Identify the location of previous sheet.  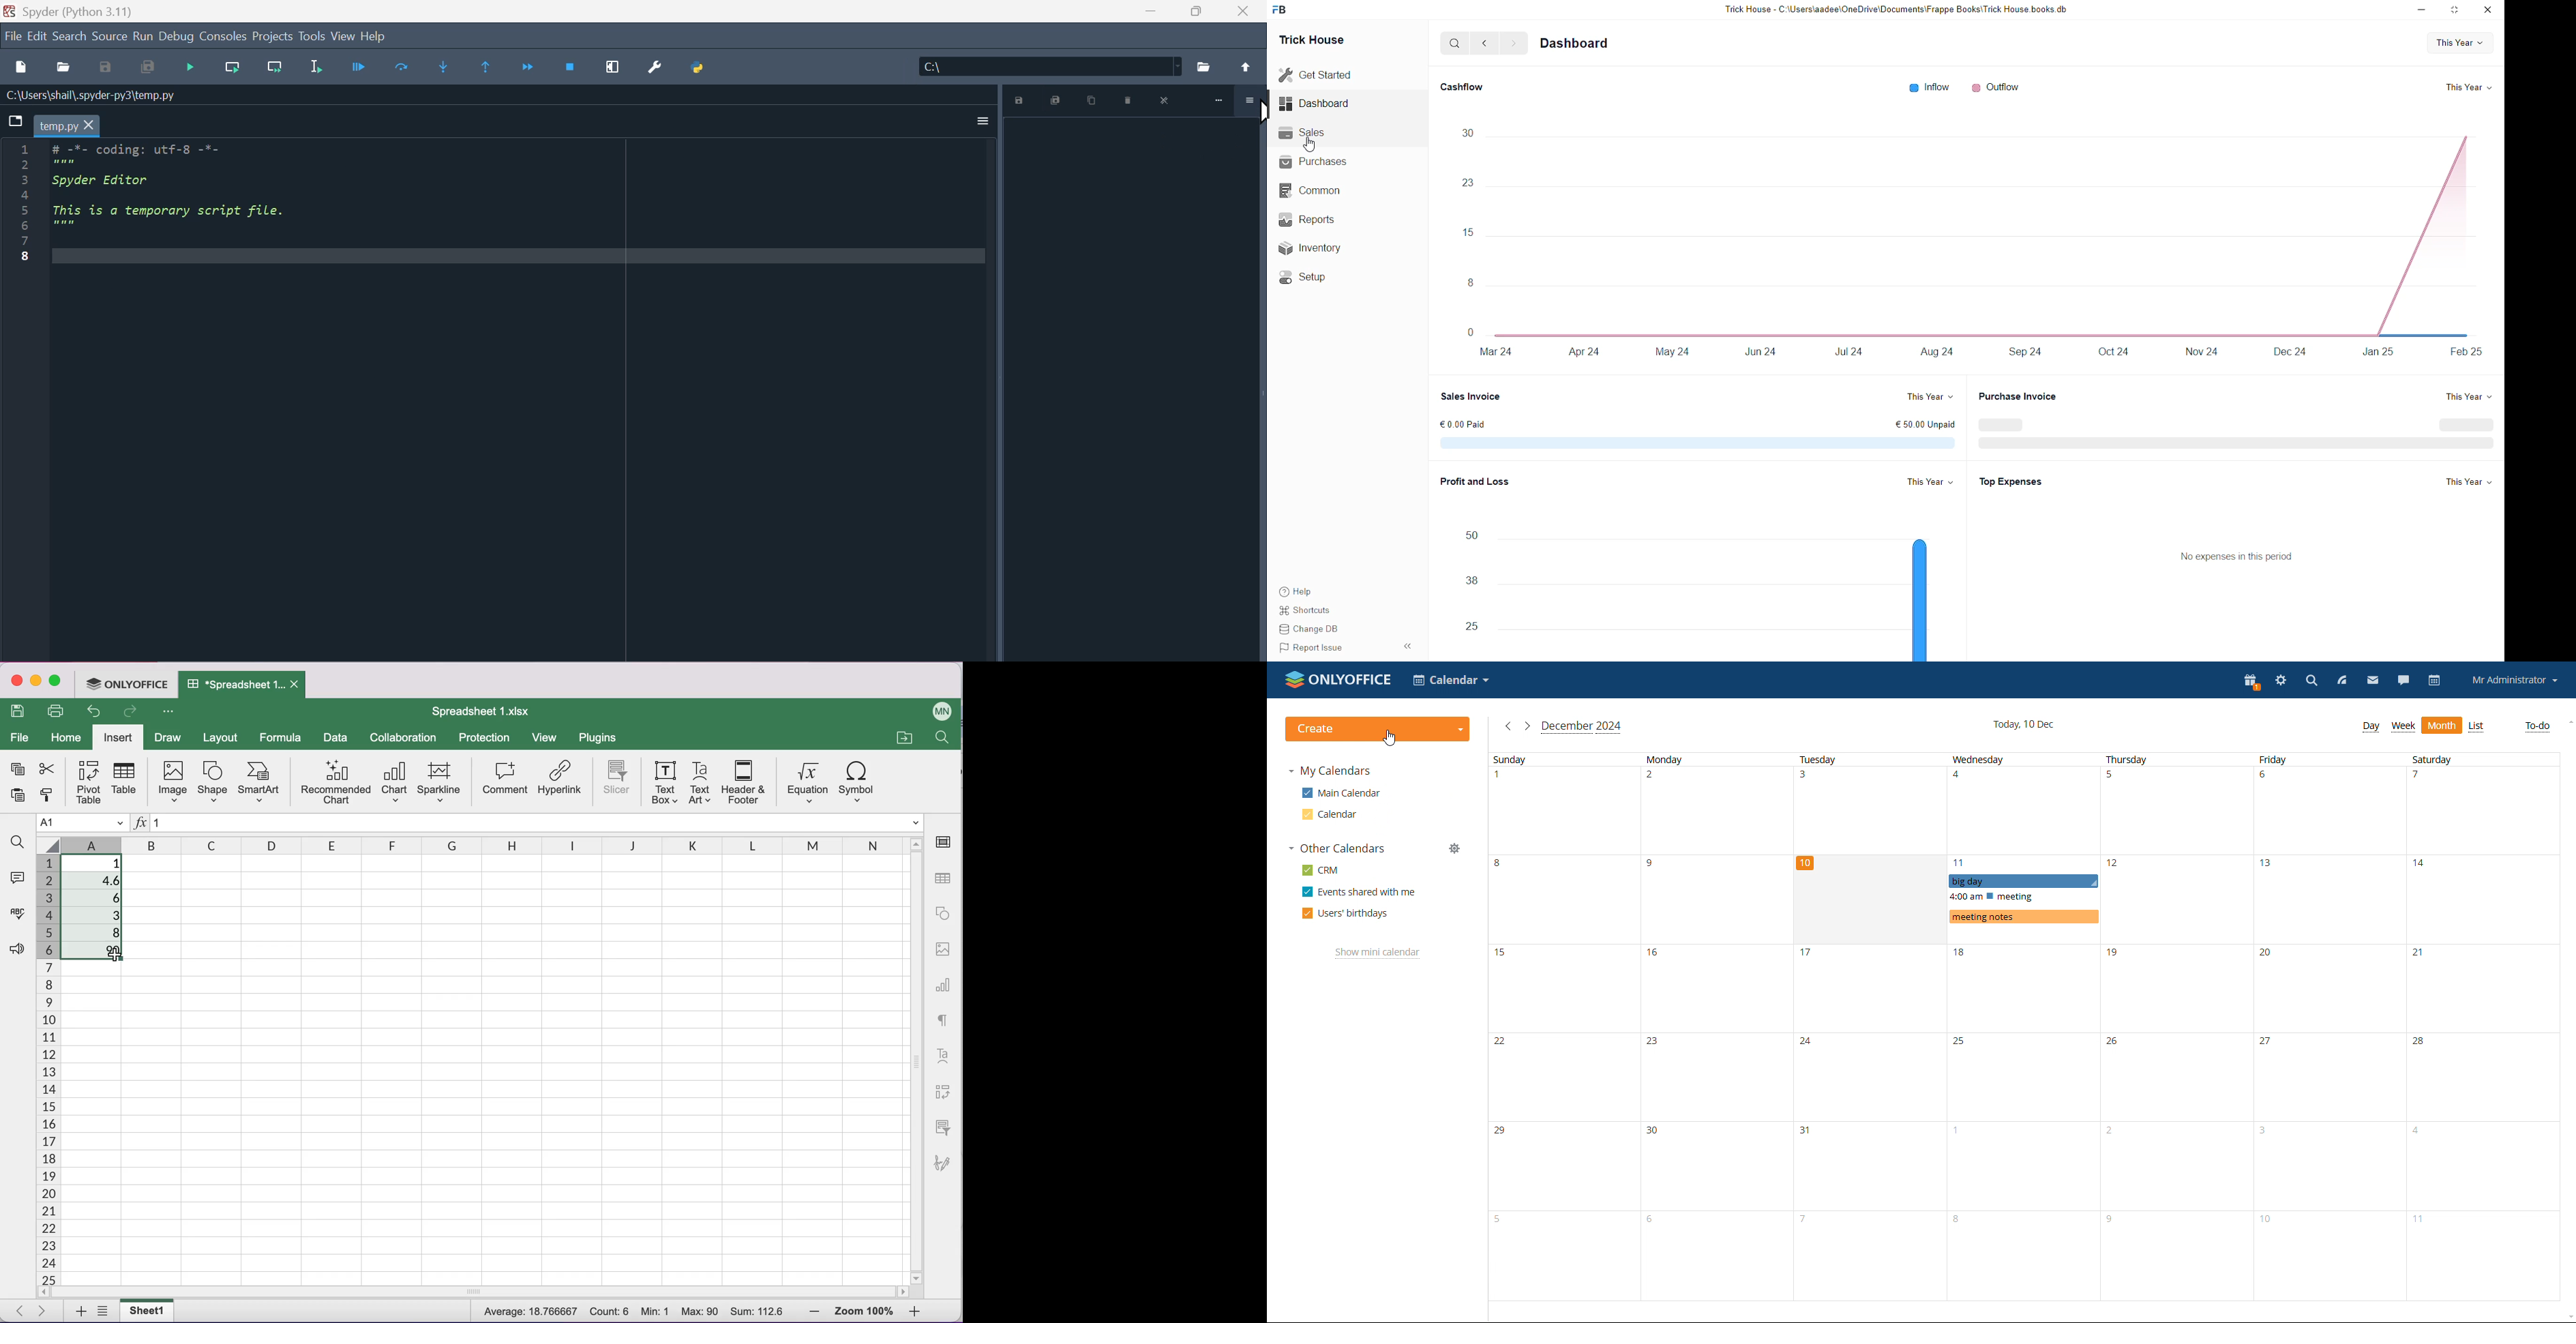
(22, 1312).